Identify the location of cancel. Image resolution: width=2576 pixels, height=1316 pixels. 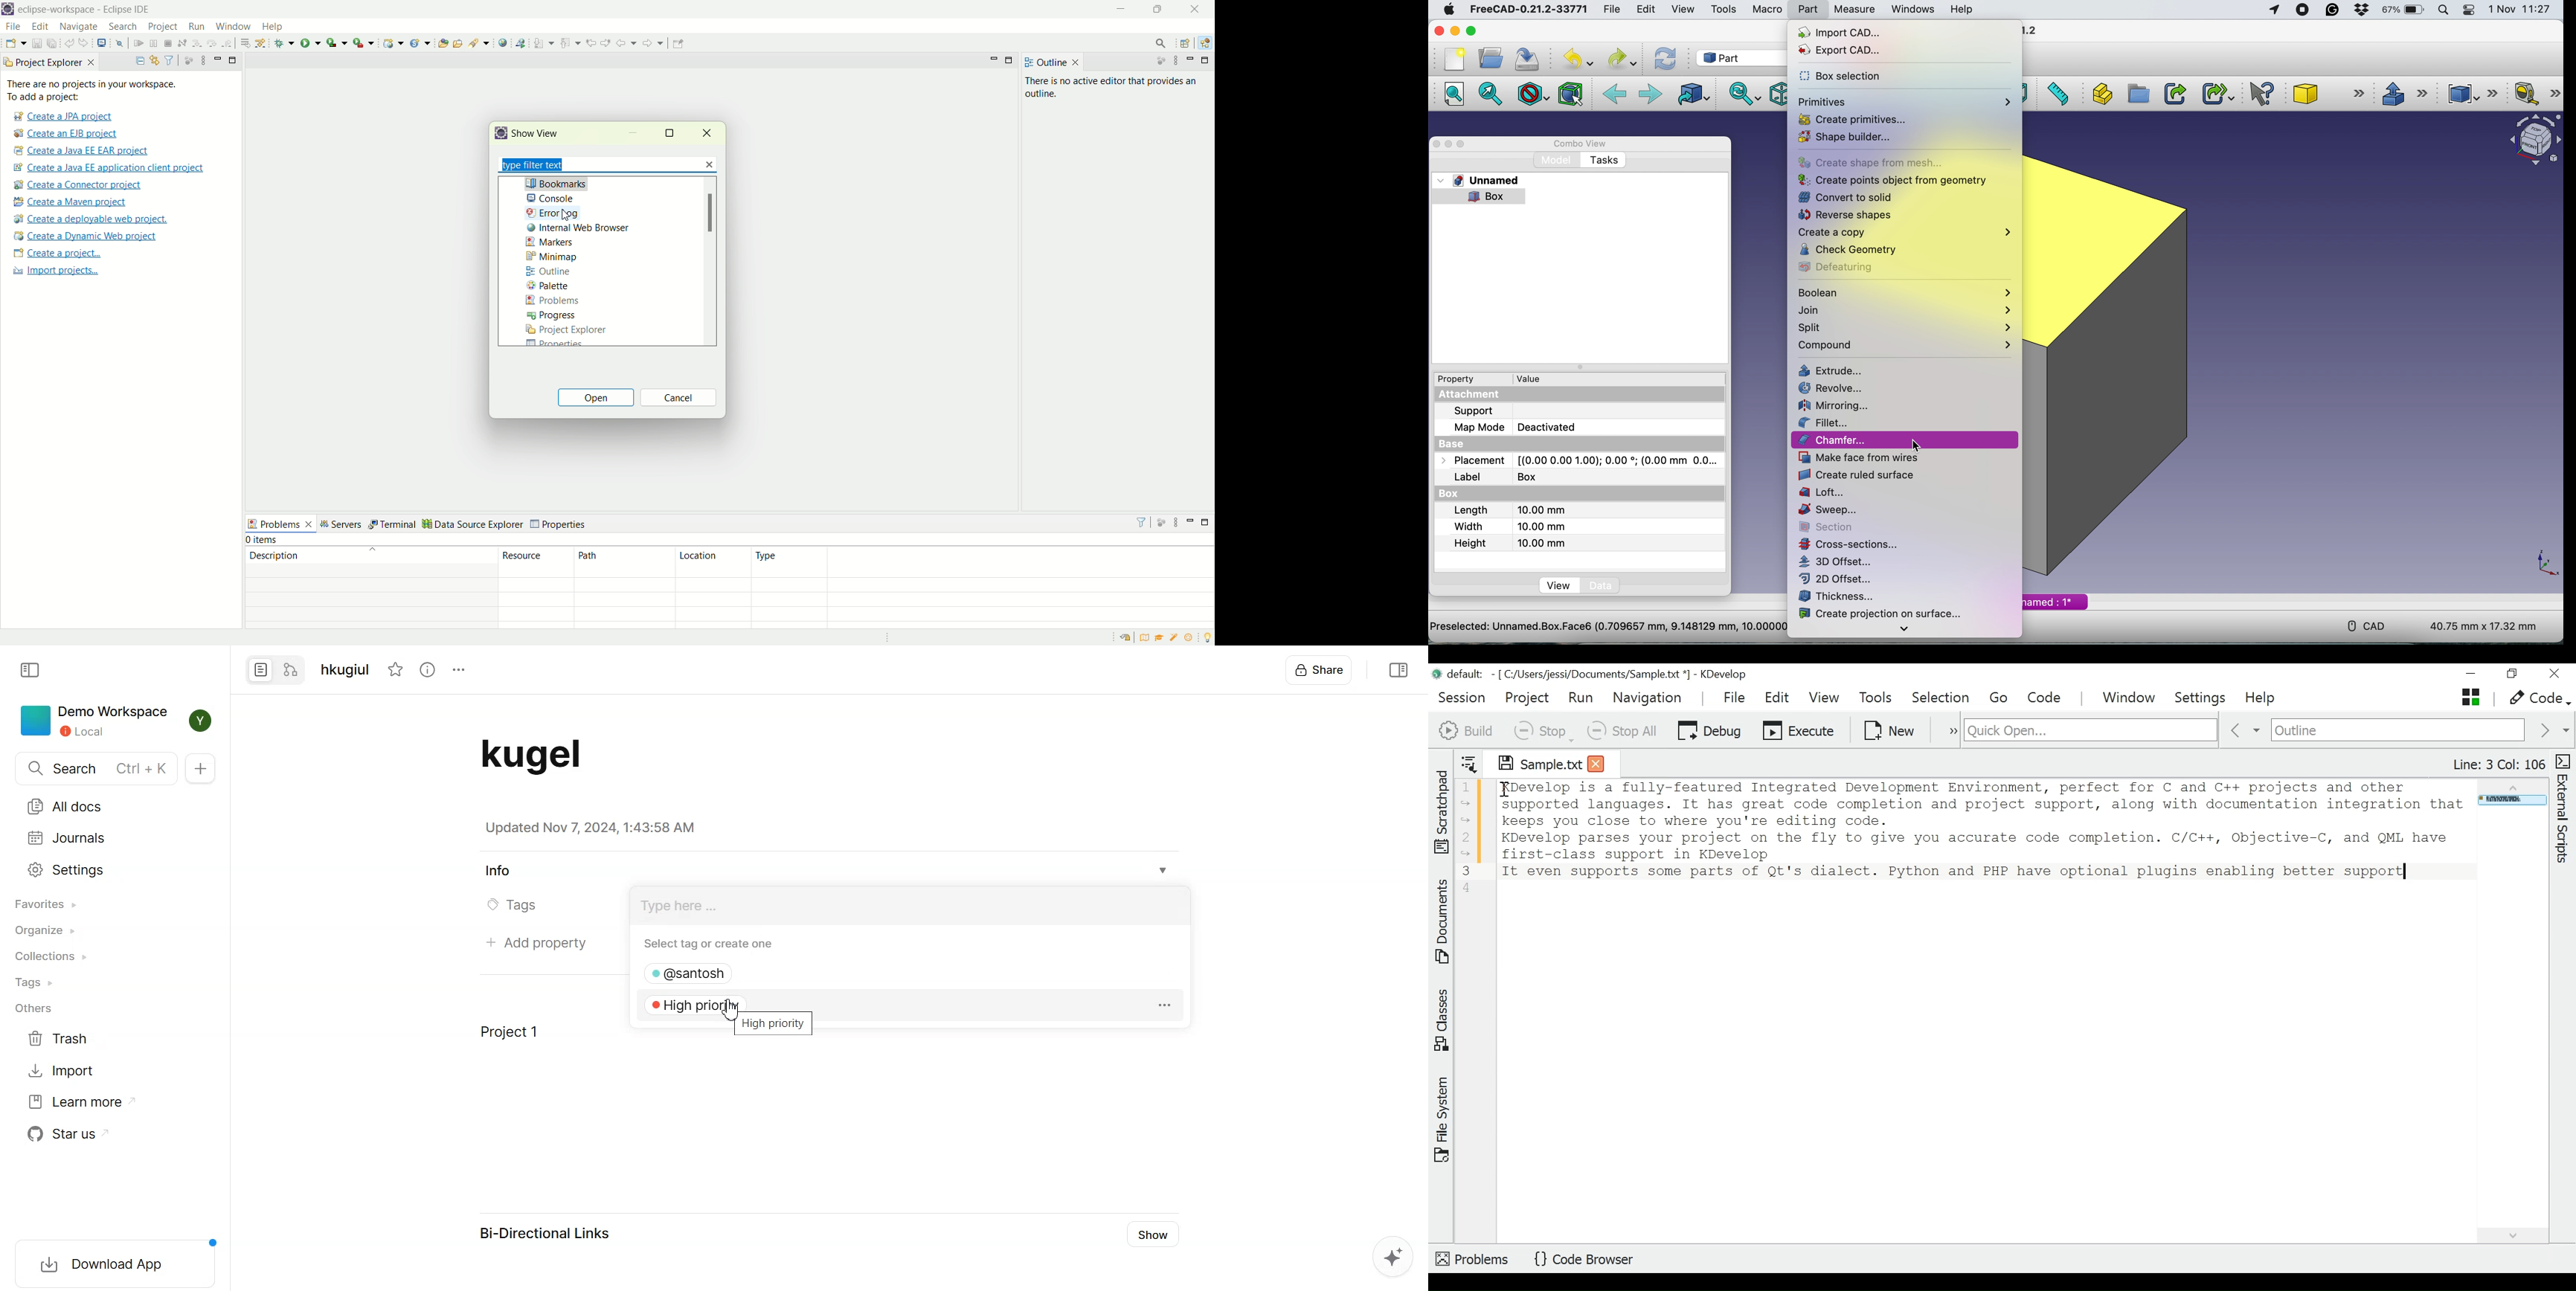
(679, 398).